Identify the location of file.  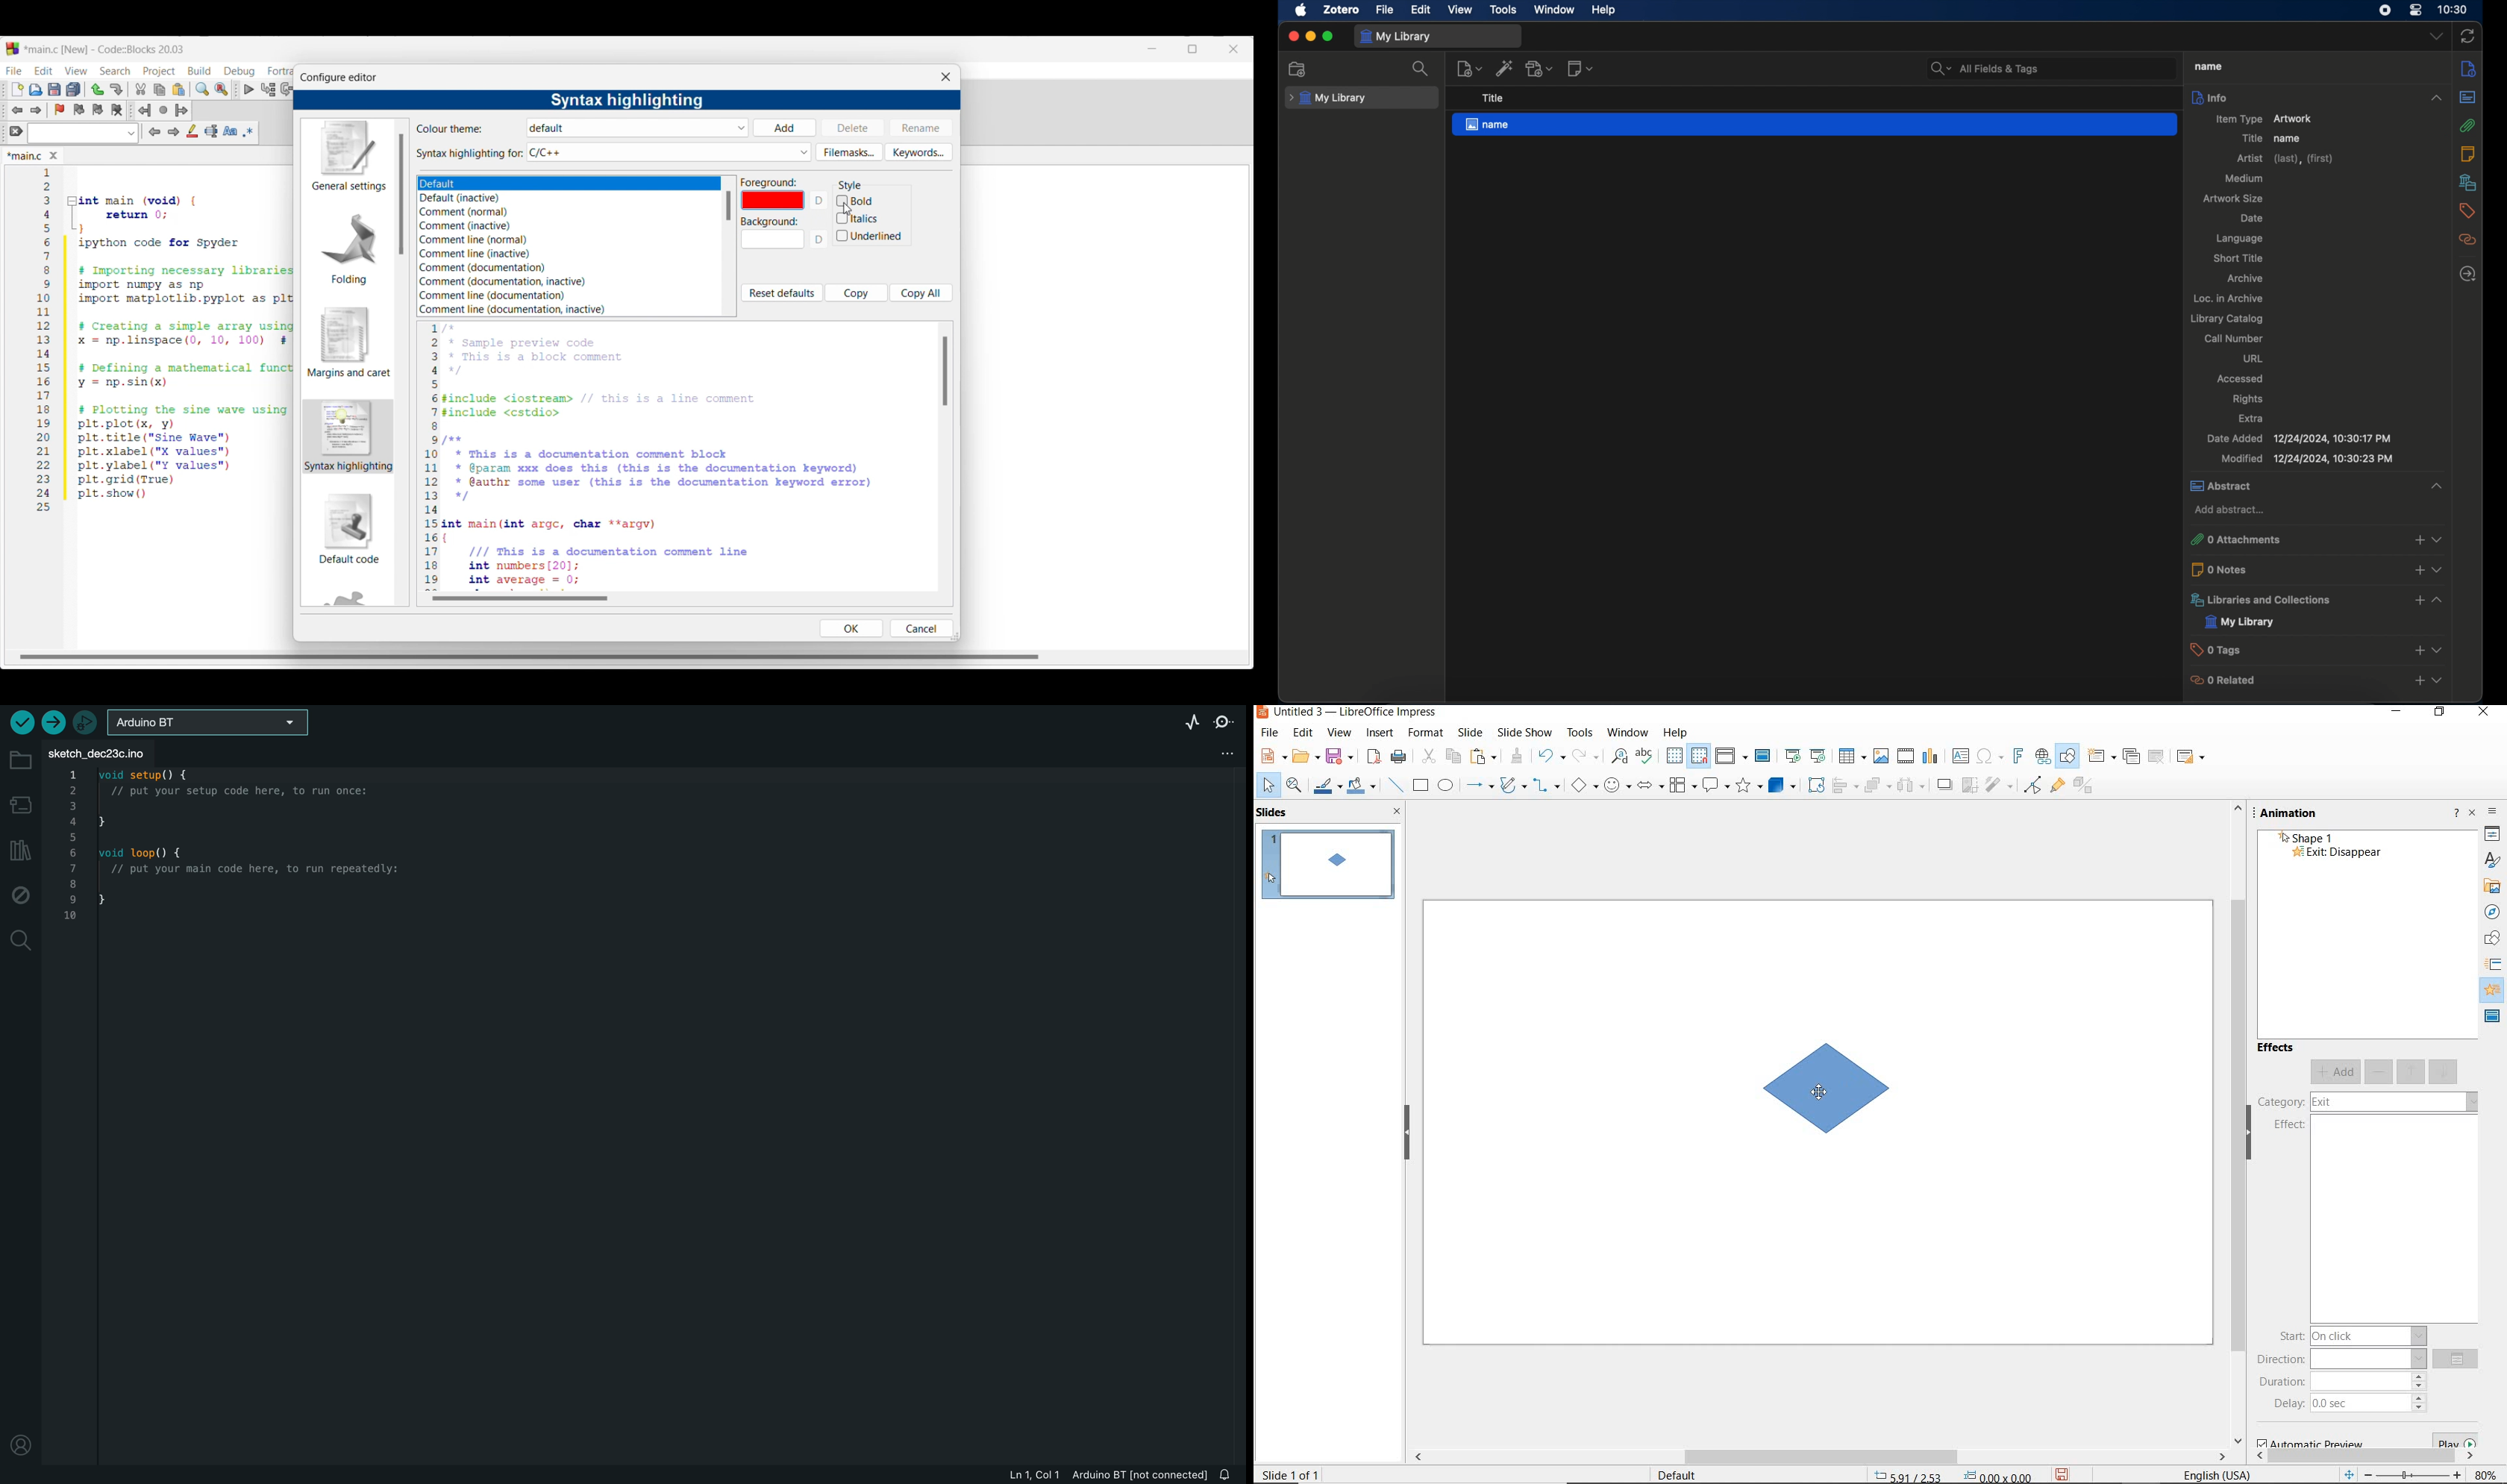
(1271, 733).